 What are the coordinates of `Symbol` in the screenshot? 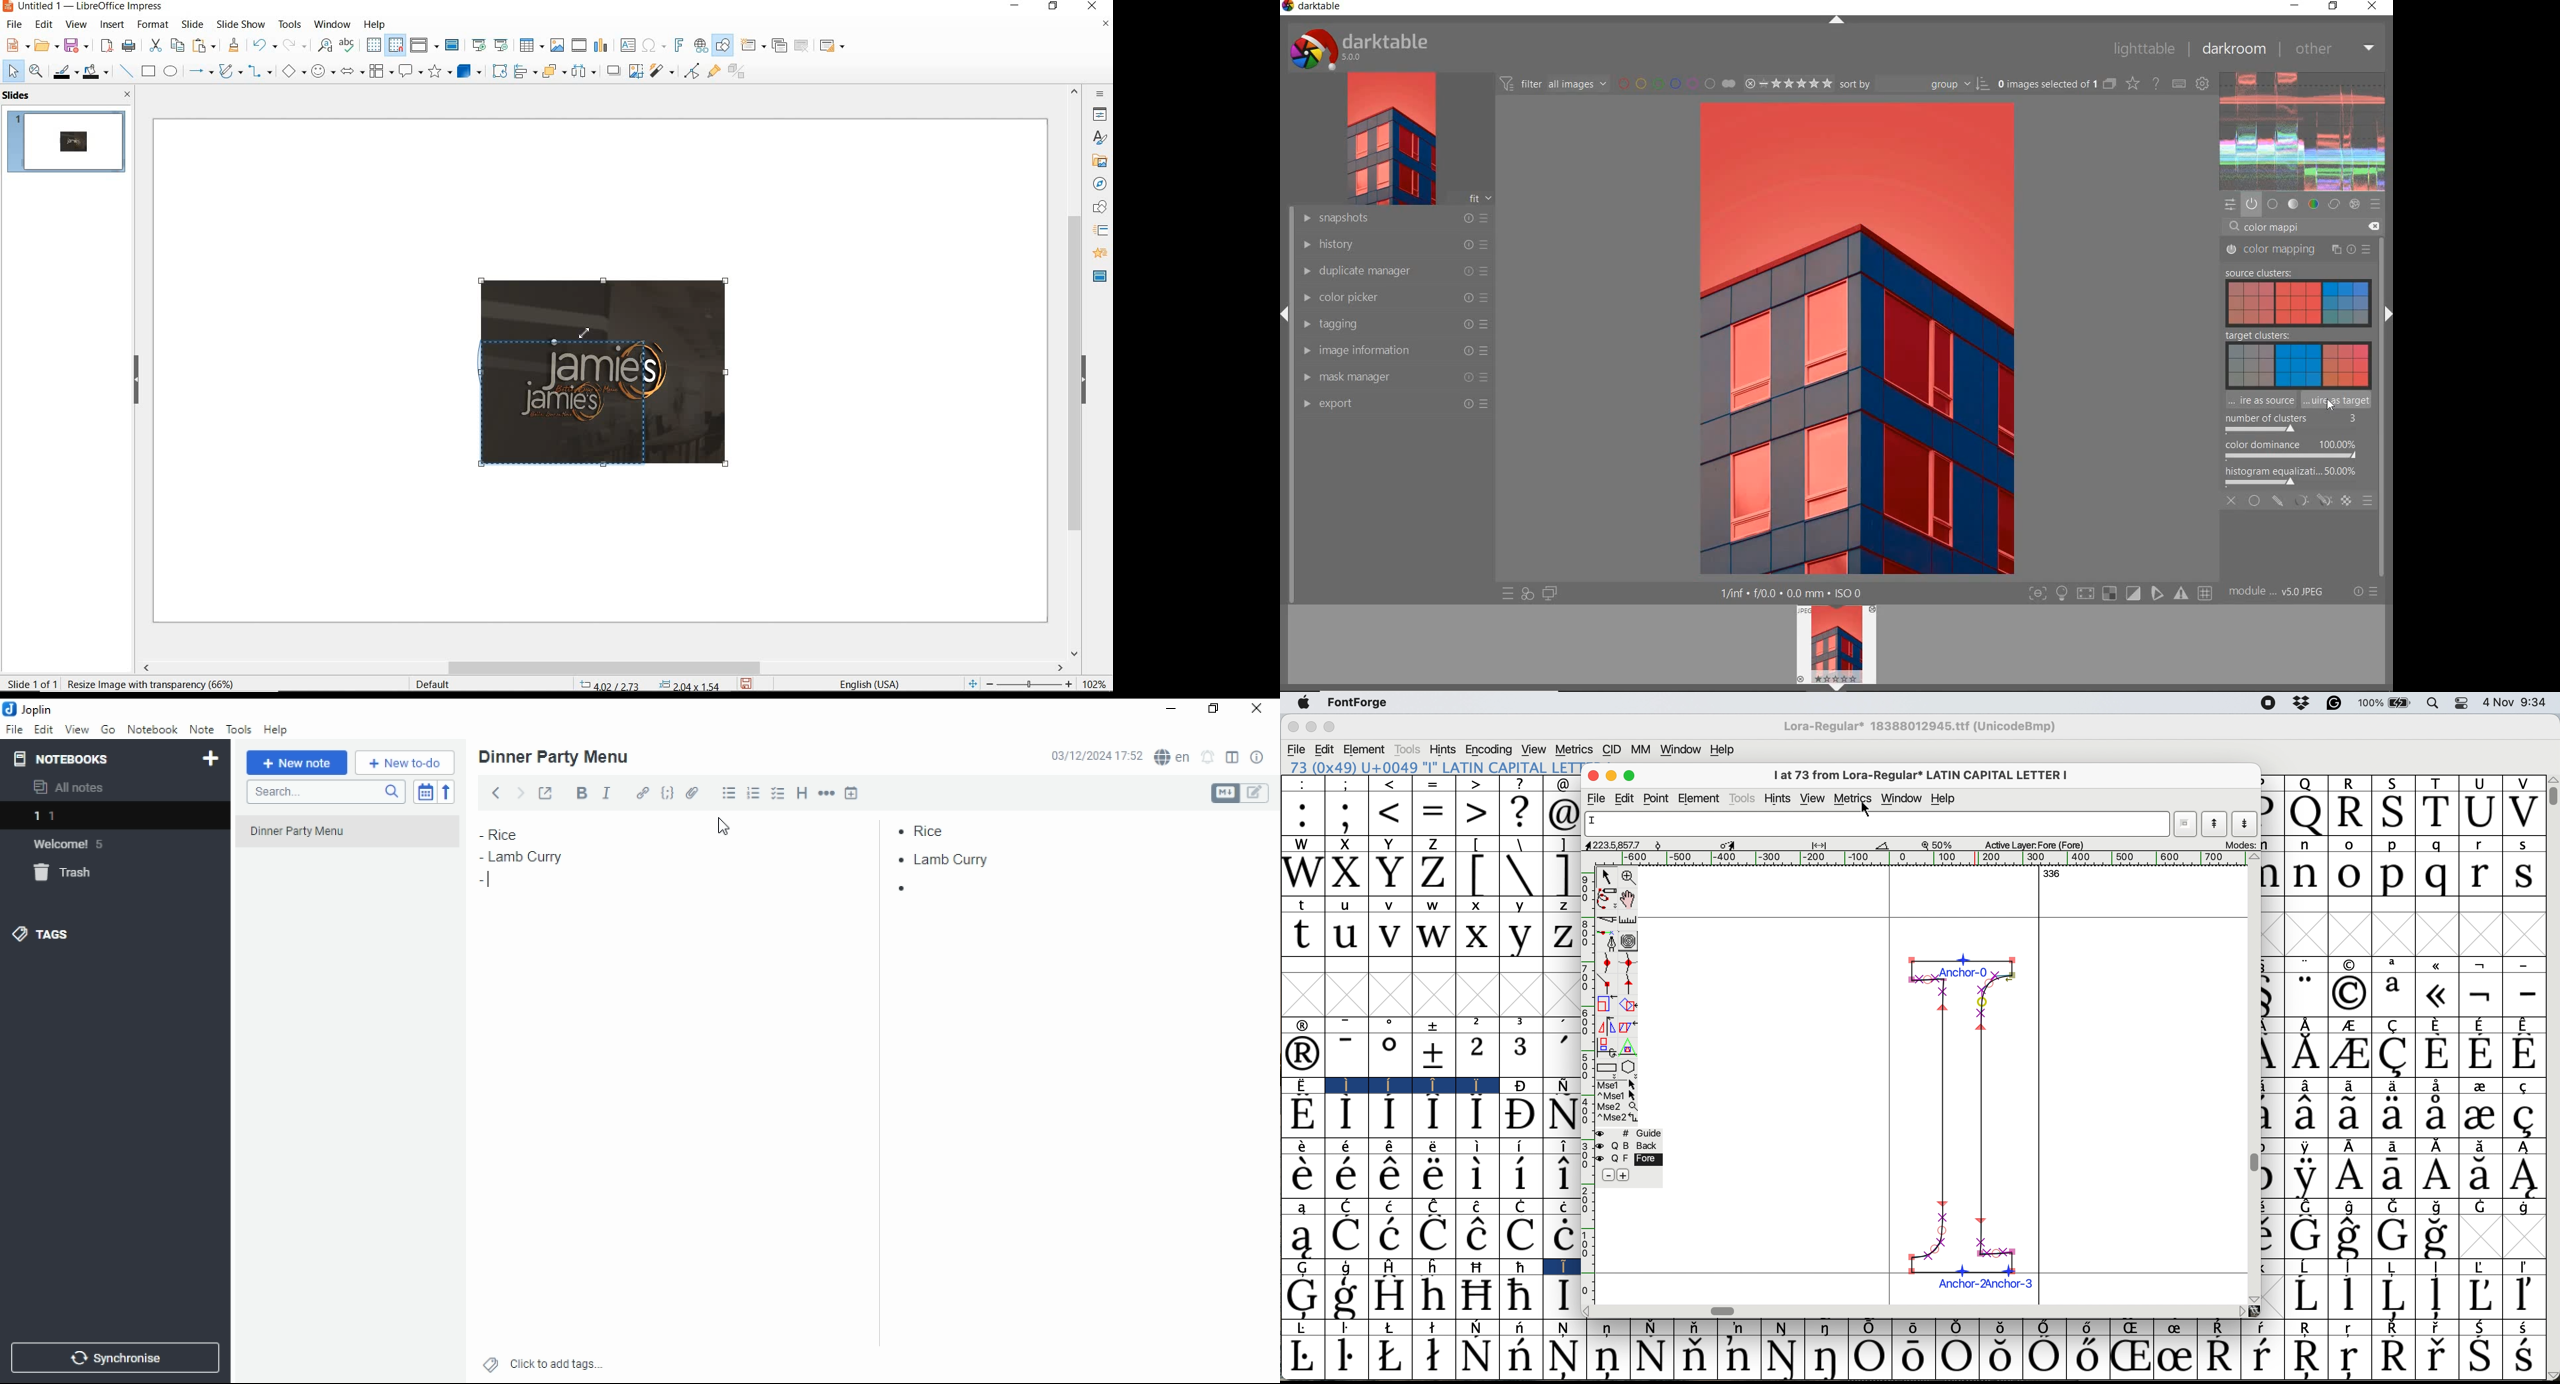 It's located at (1568, 1329).